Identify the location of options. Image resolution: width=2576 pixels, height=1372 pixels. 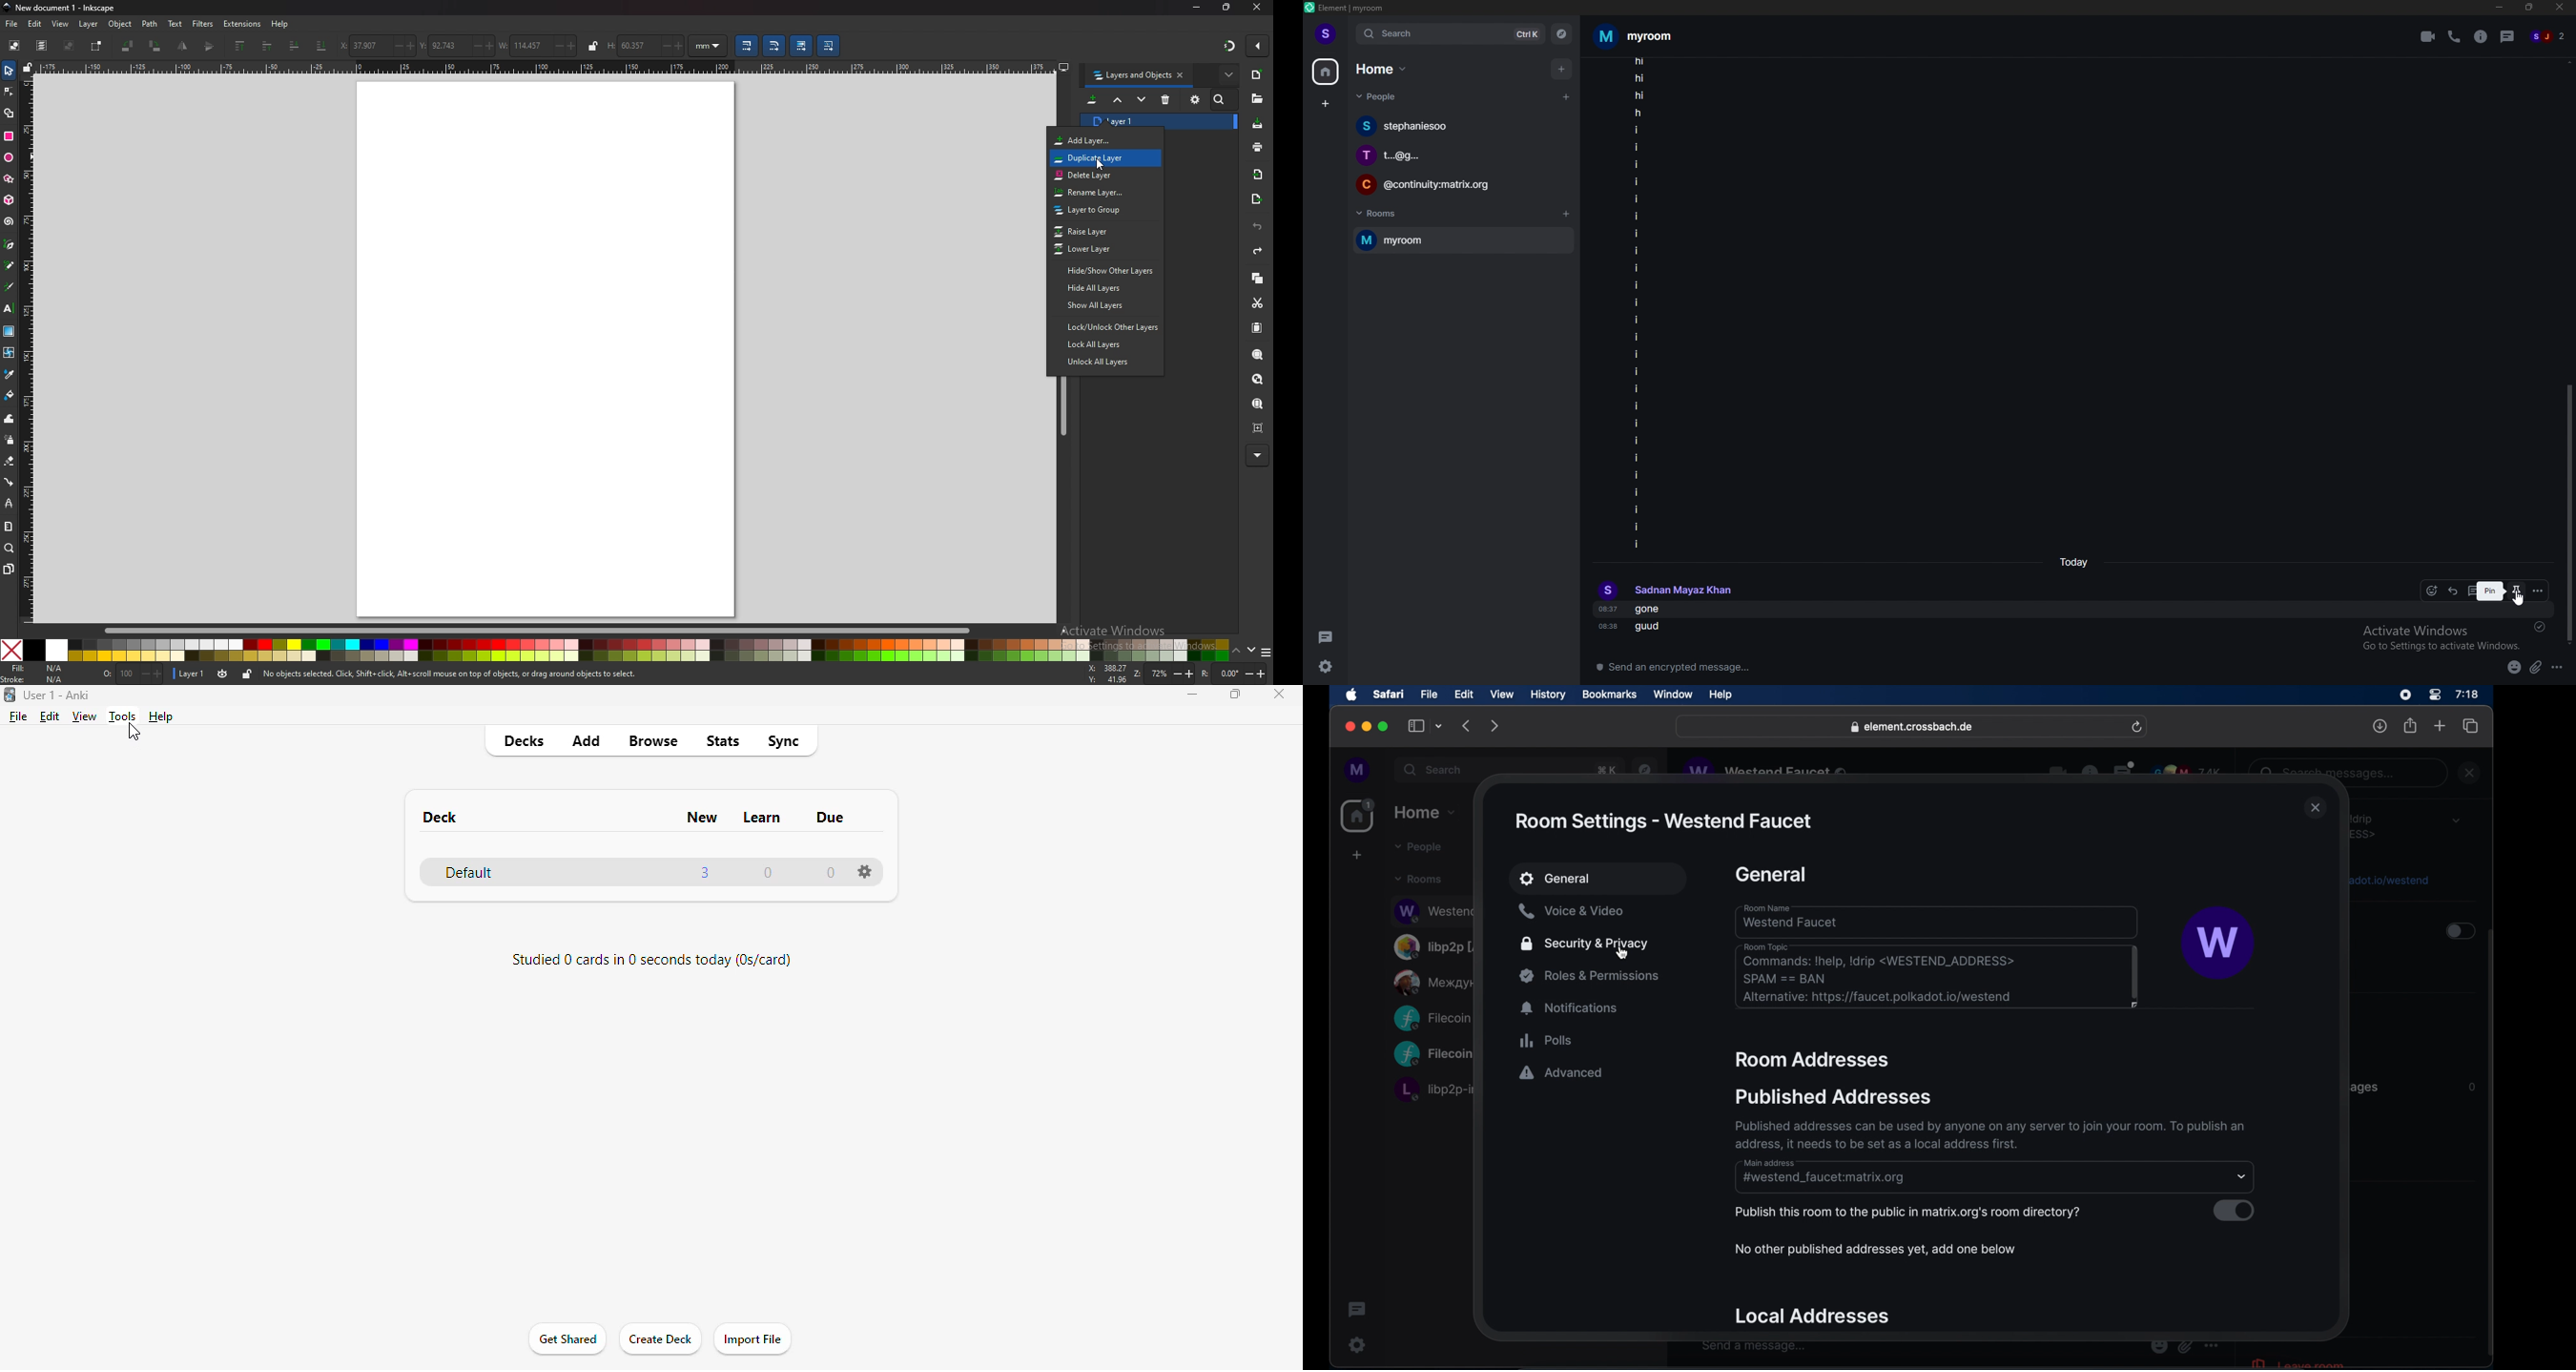
(2558, 668).